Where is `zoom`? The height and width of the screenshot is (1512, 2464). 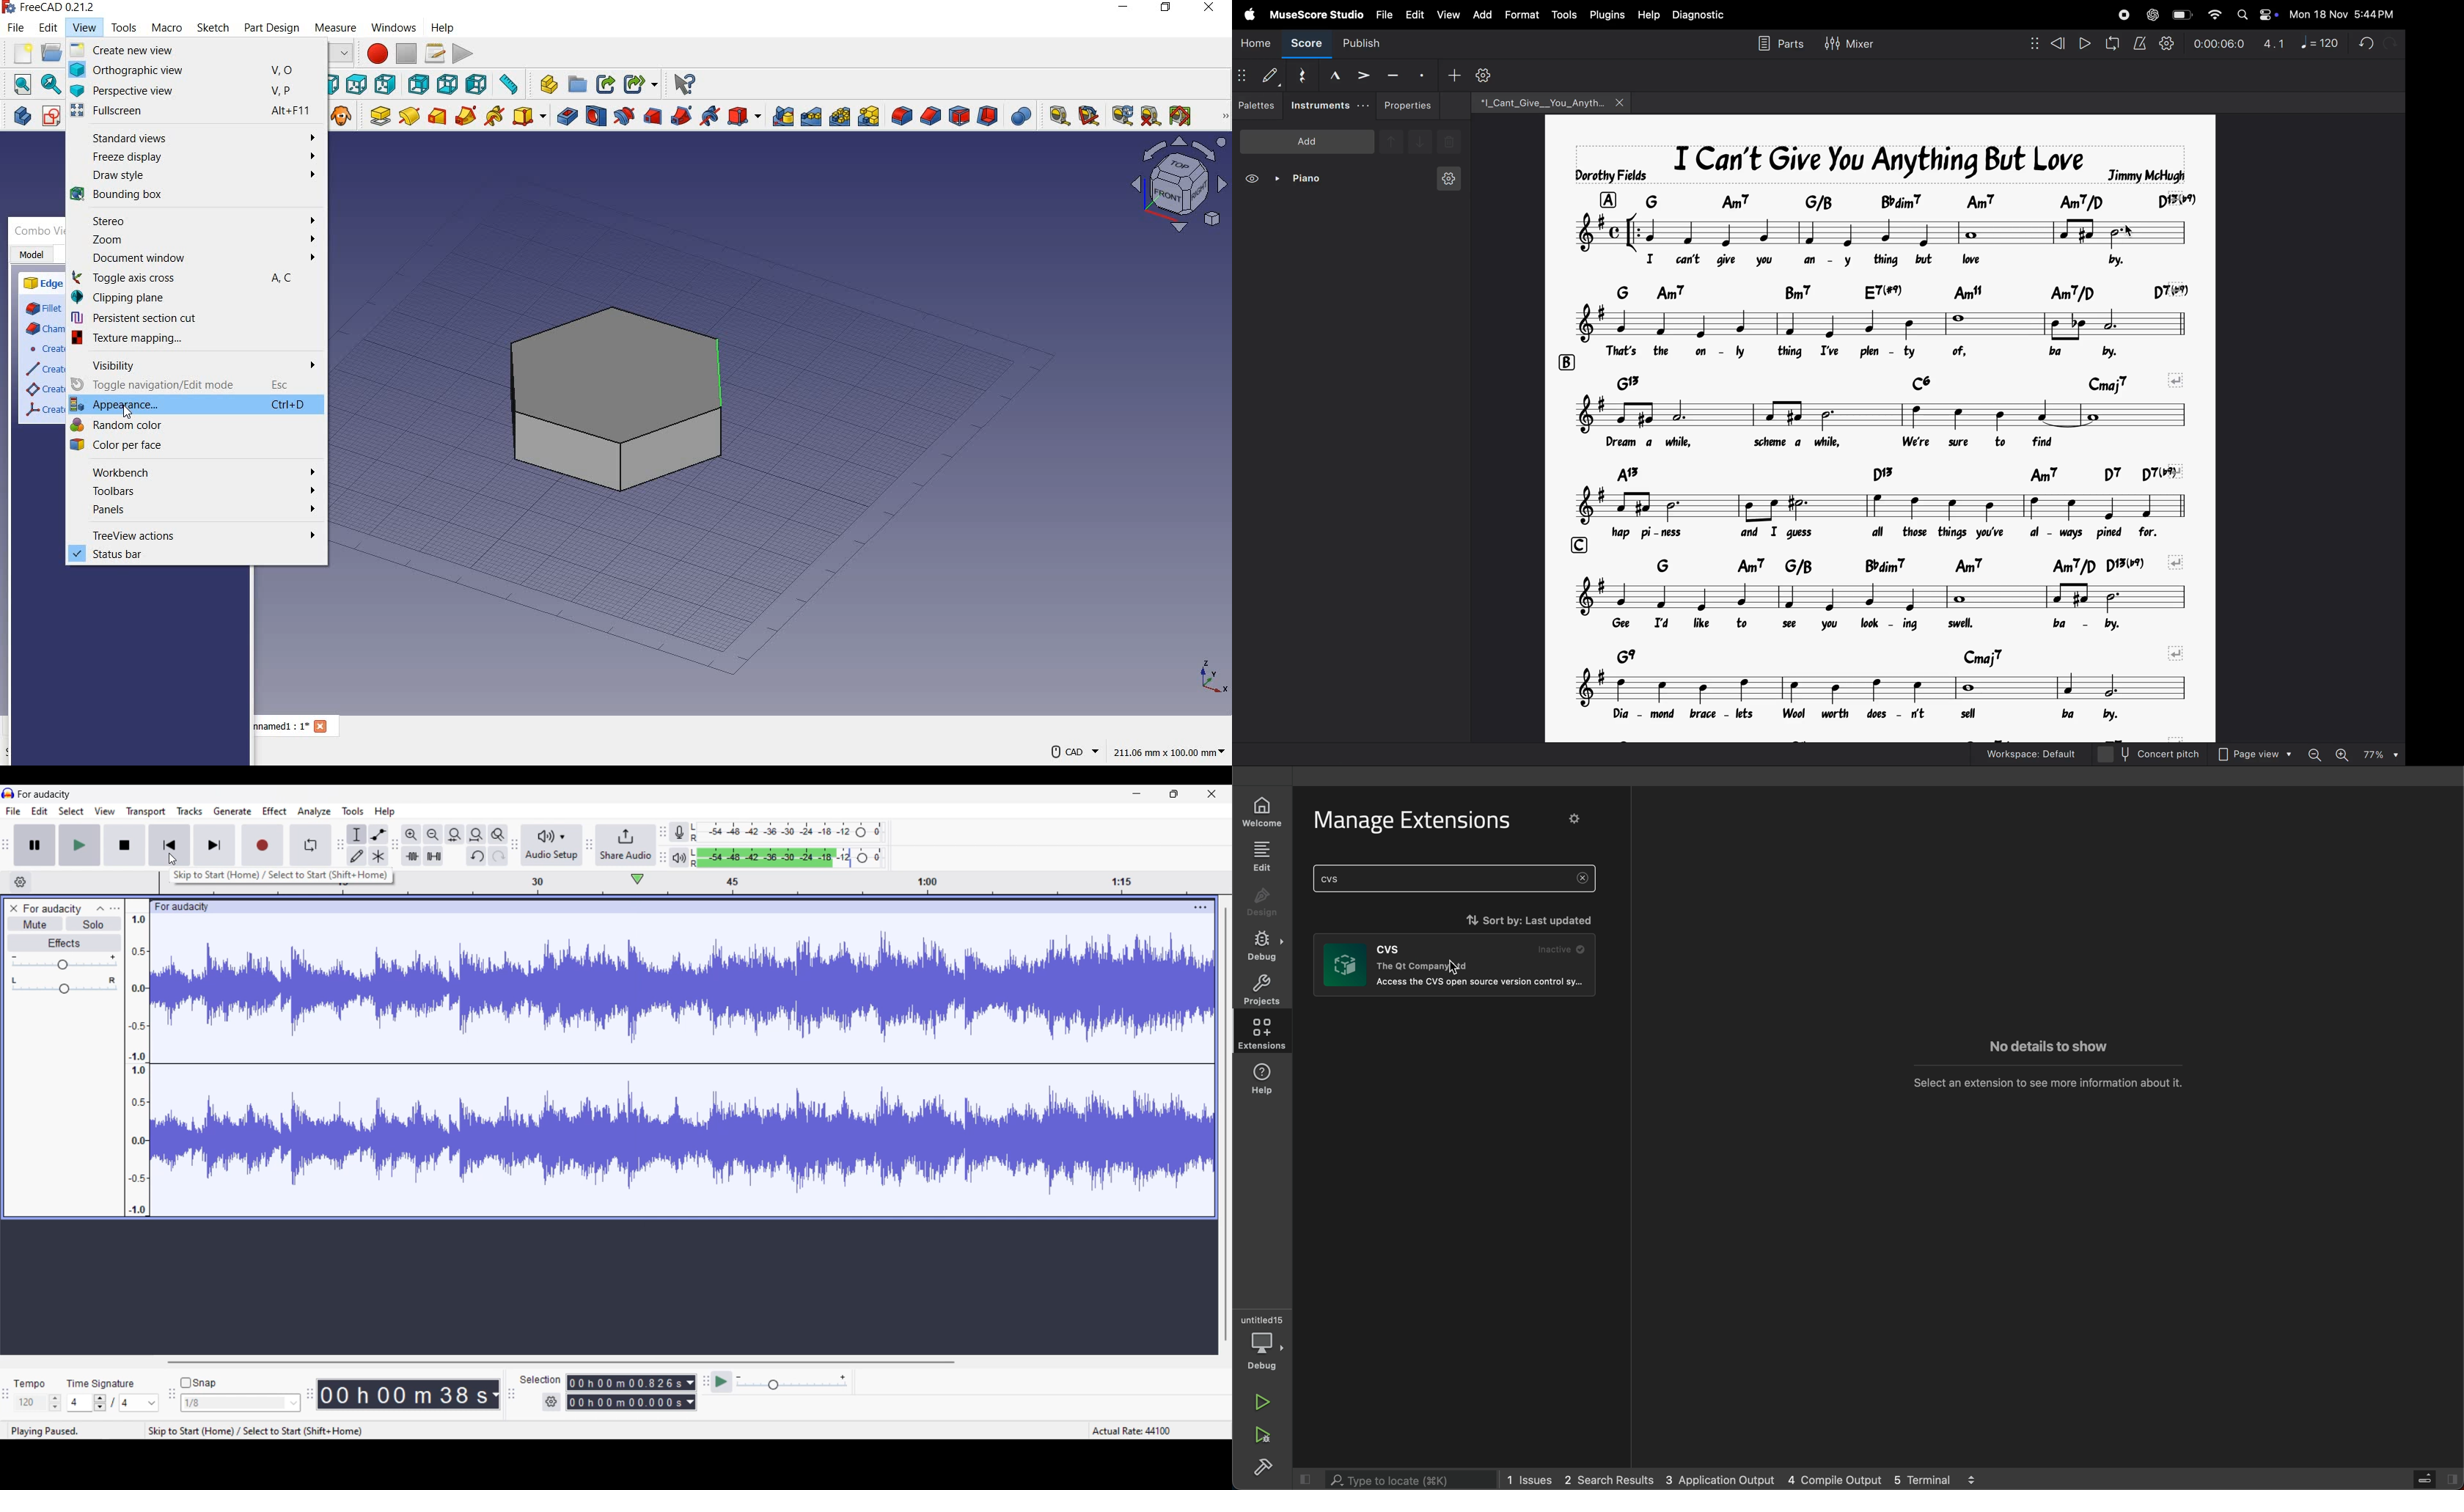
zoom is located at coordinates (197, 241).